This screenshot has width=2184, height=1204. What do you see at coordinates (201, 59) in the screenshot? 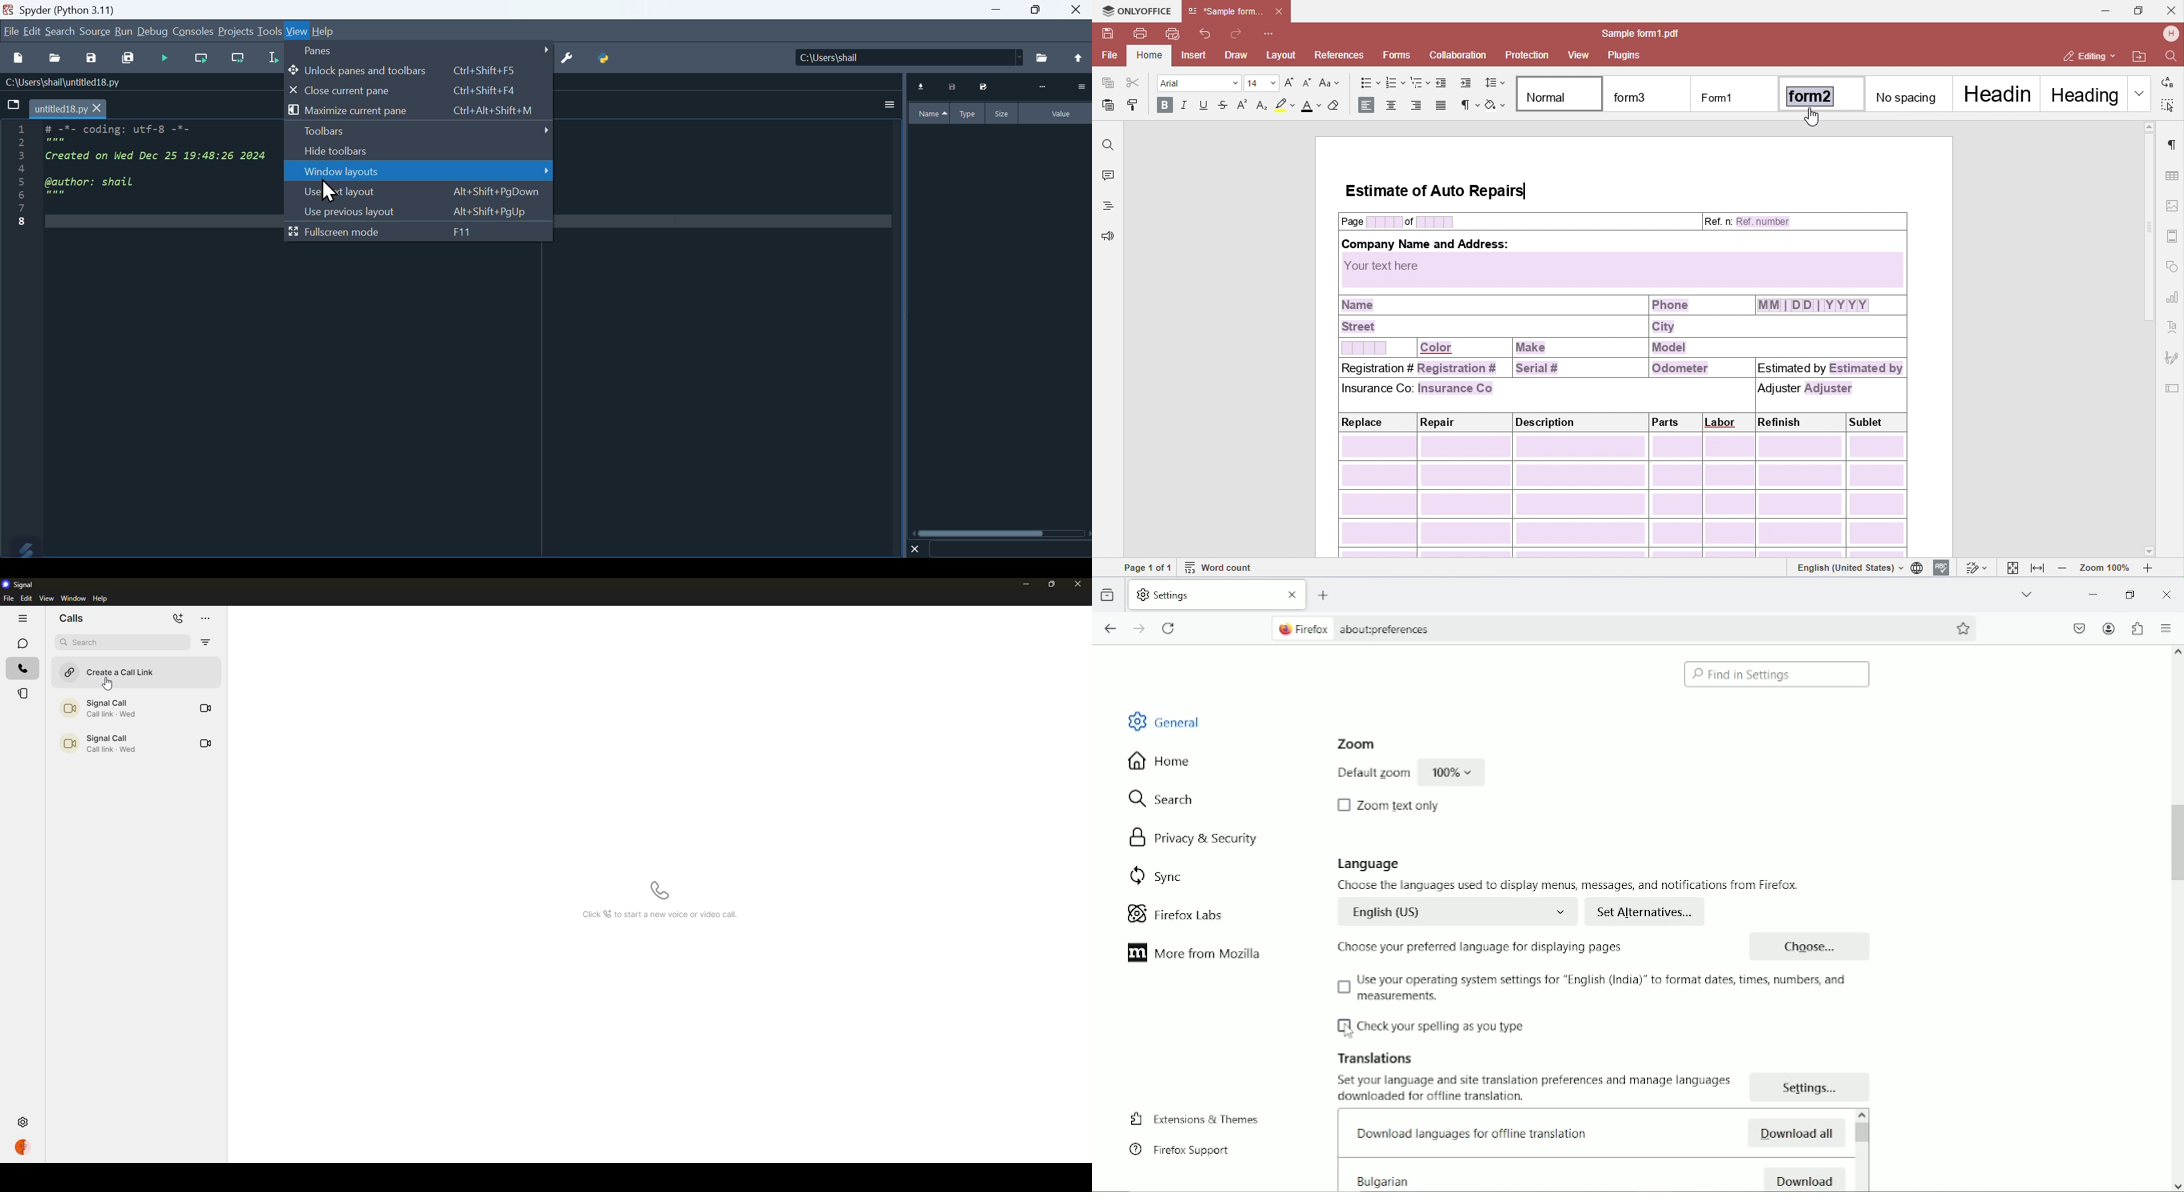
I see `Run current cell` at bounding box center [201, 59].